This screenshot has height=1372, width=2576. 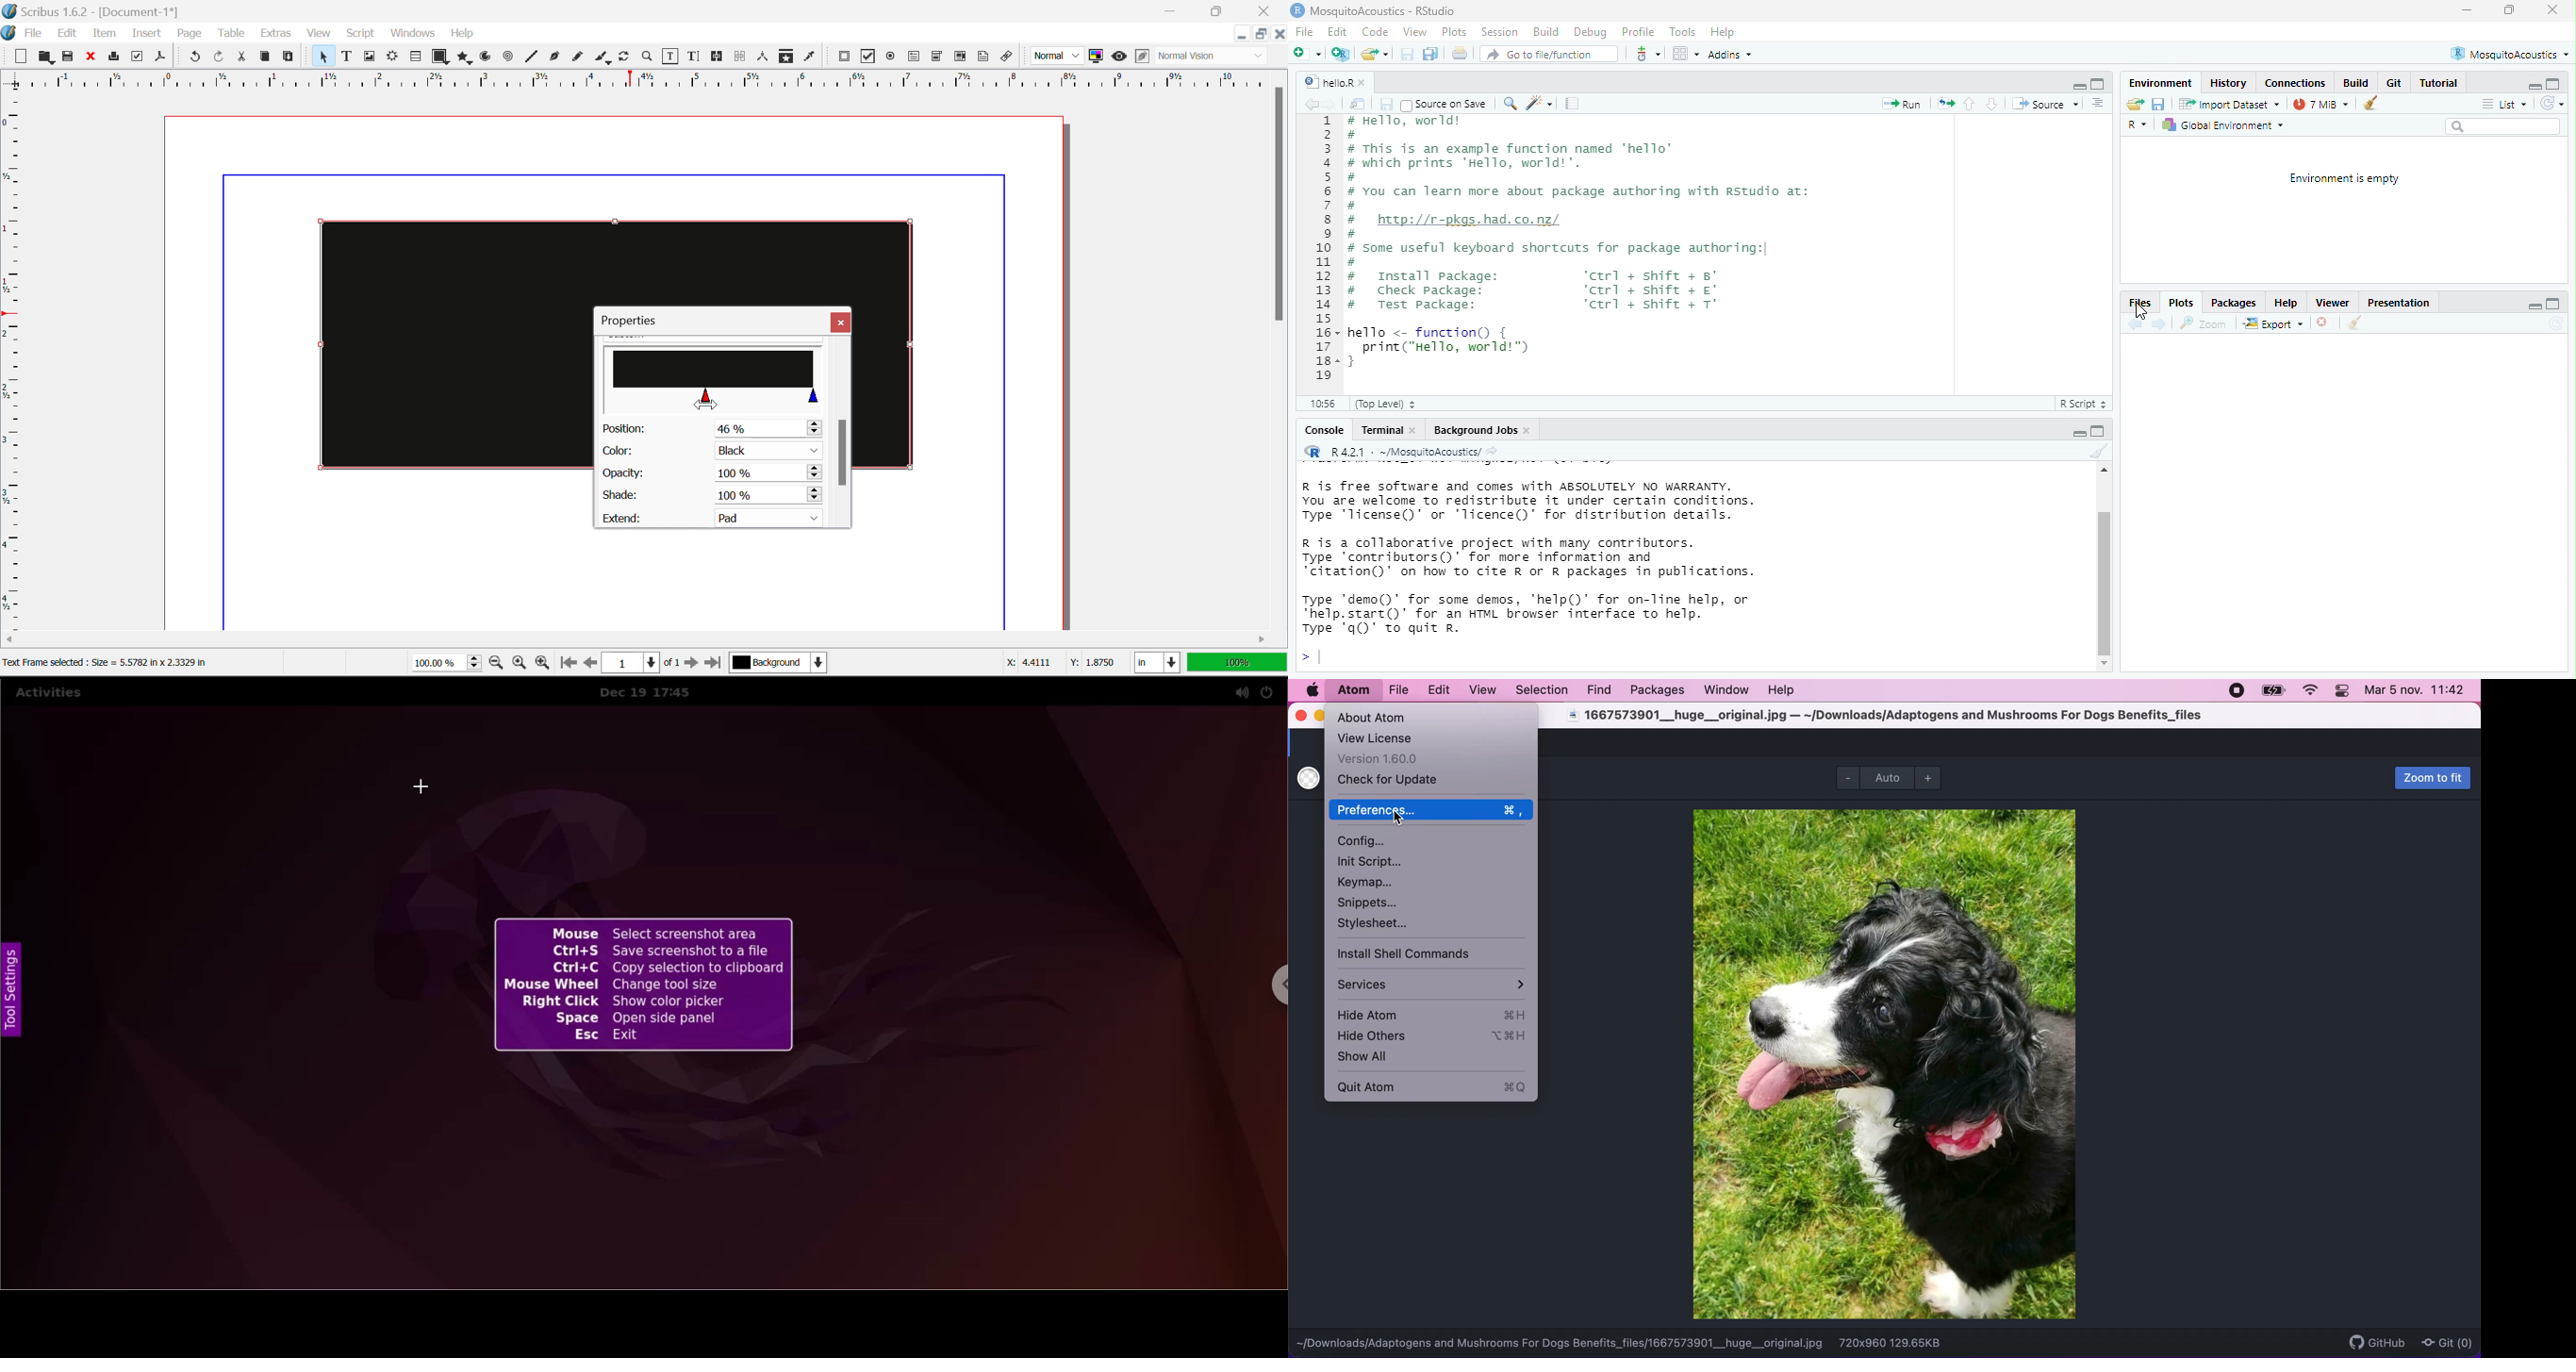 What do you see at coordinates (1376, 54) in the screenshot?
I see `open an existing file` at bounding box center [1376, 54].